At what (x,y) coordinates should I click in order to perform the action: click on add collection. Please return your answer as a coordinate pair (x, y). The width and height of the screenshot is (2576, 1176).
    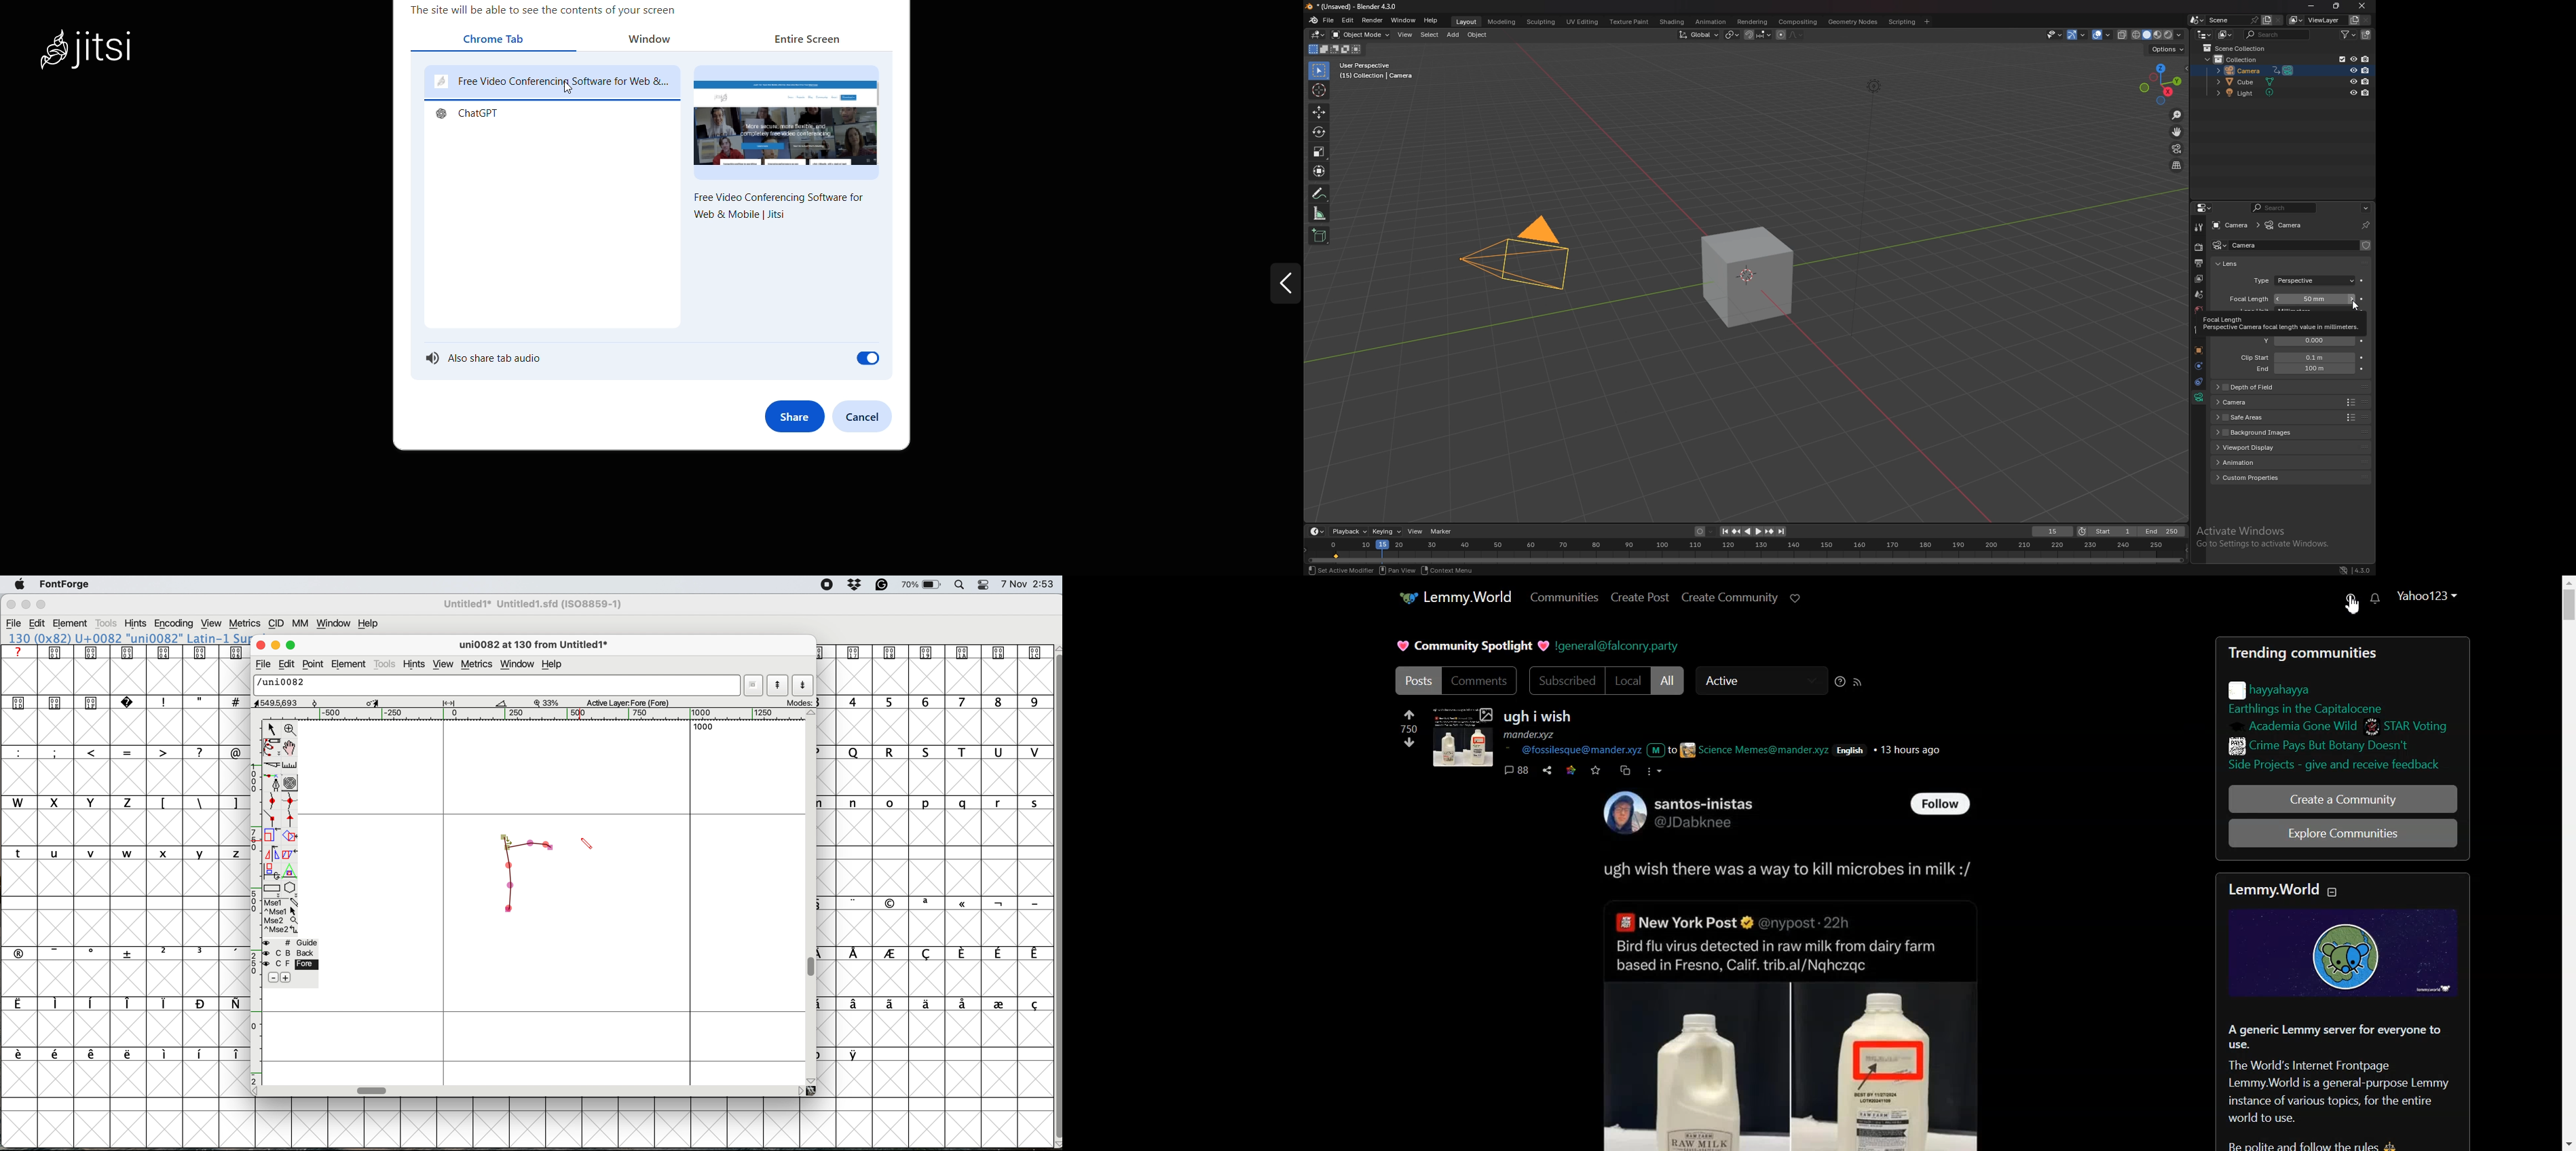
    Looking at the image, I should click on (2367, 34).